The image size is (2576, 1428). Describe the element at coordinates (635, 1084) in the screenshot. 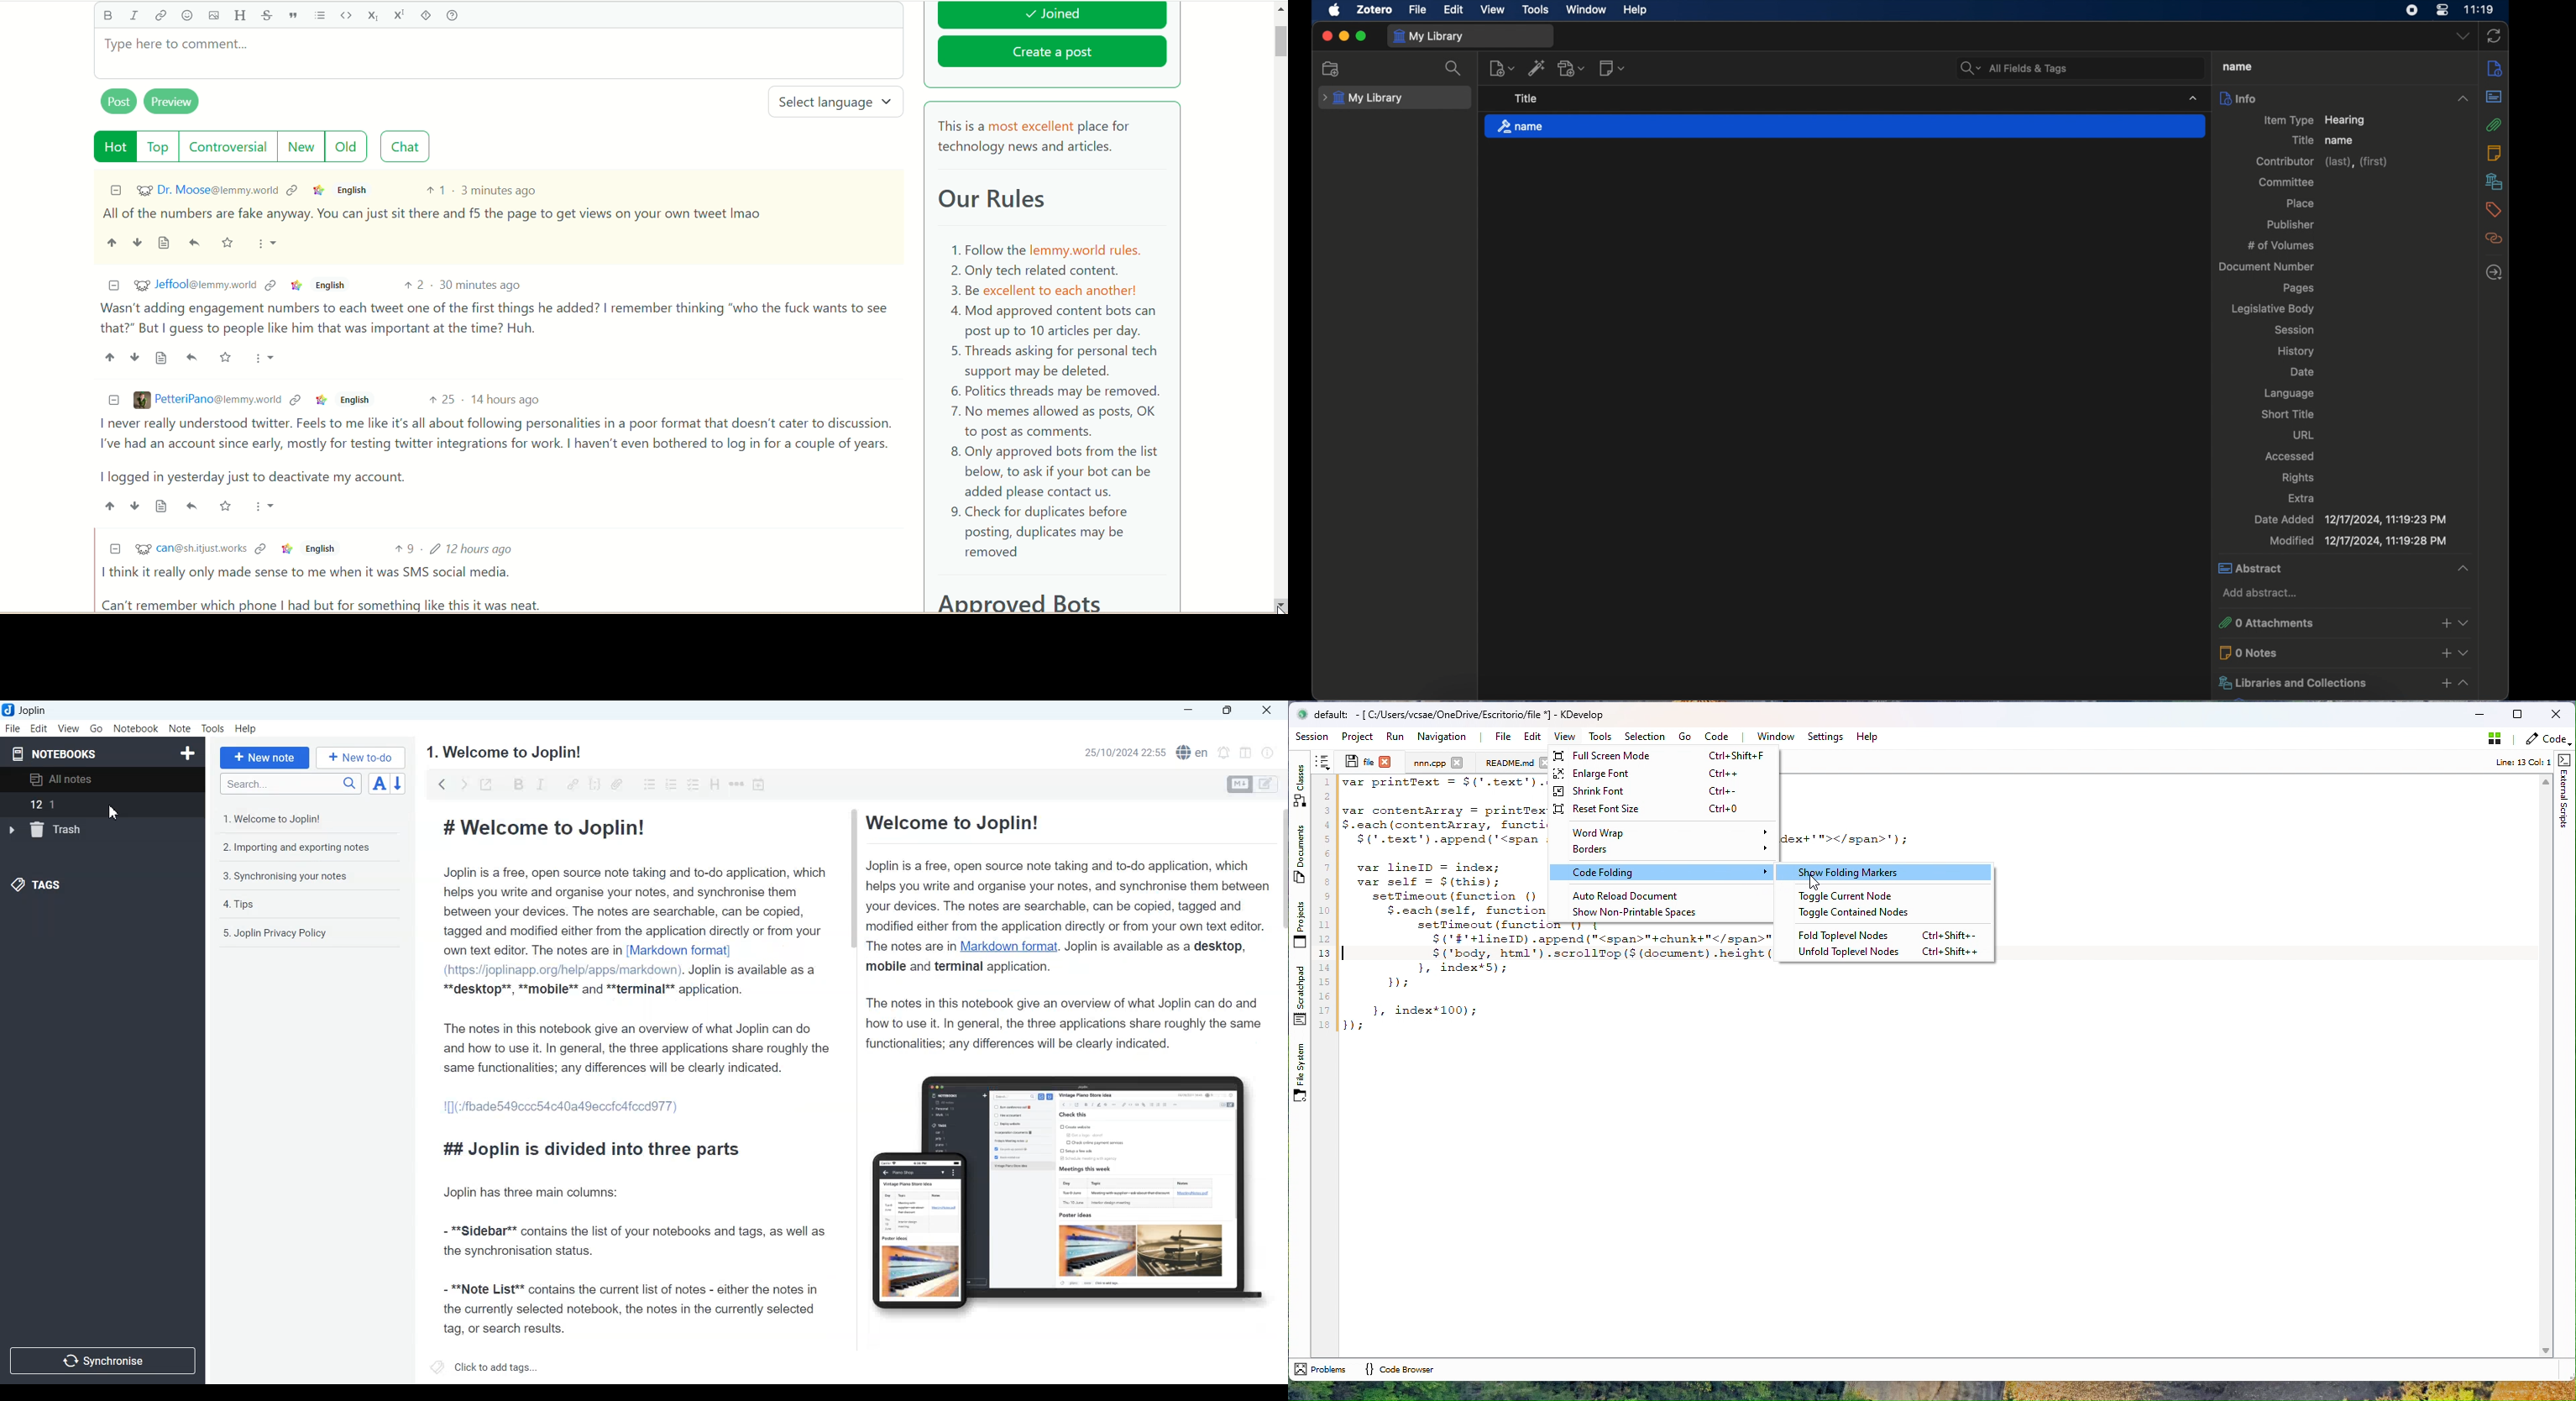

I see `# Welcome to Joplin!

Joplin is a free, open source note taking and to-do application, which
helps you write and organise your notes, and synchronise them
between your devices. The notes are searchable, can be copied,
tagged and modified either from the application directly or from your
own text editor. The notes are in [Markdown format]
(https://joplinapp.org/help/apps/markdown). Joplin is available as a
**desktop**, **mobile** and **terminal** application.

The notes in this notebook give an overview of what Joplin can do
and how to use it. In general, the three applications share roughly the
same functionalities; any differences will be clearly indicated.
1[](:/fbade549ccc54c40a49eccicafccdd77)

## Joplin is divided into three parts

Joplin has three main columns:

- **Sidebar** contains the list of your notebooks and tags, as well as
the synchronisation status.

- **Note List** contains the current list of notes - either the notes in` at that location.